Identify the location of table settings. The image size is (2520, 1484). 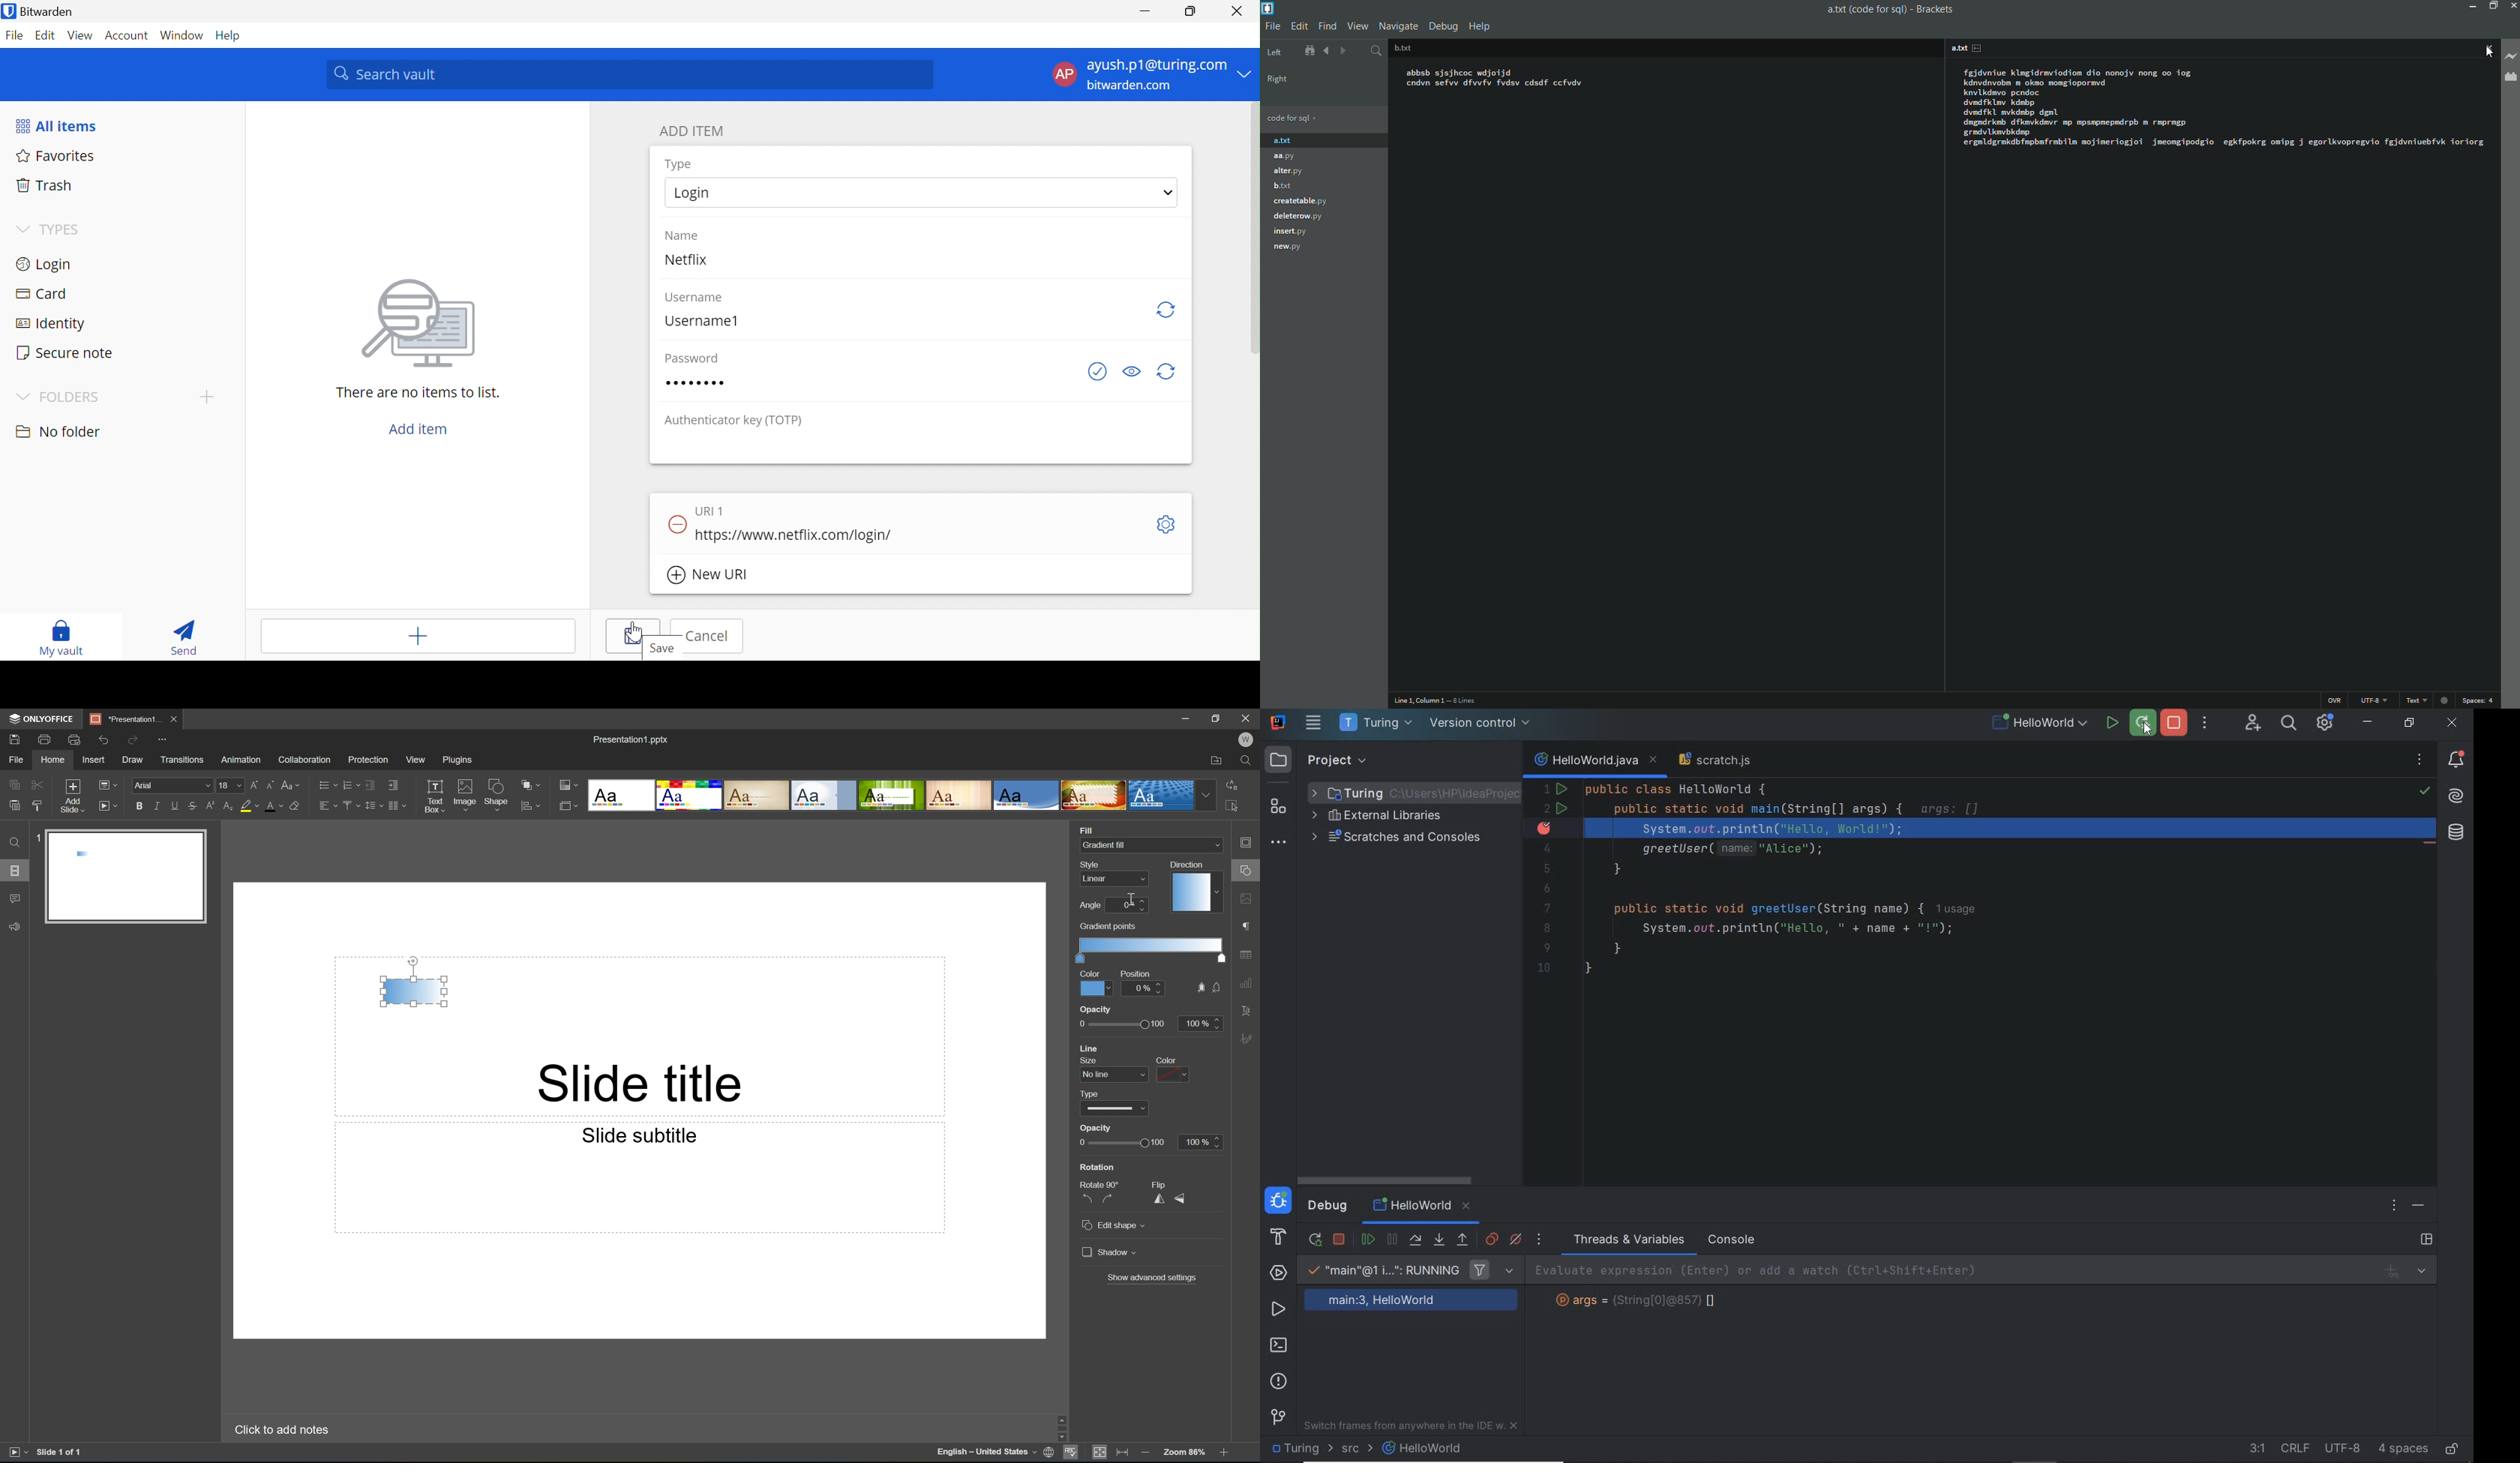
(1247, 955).